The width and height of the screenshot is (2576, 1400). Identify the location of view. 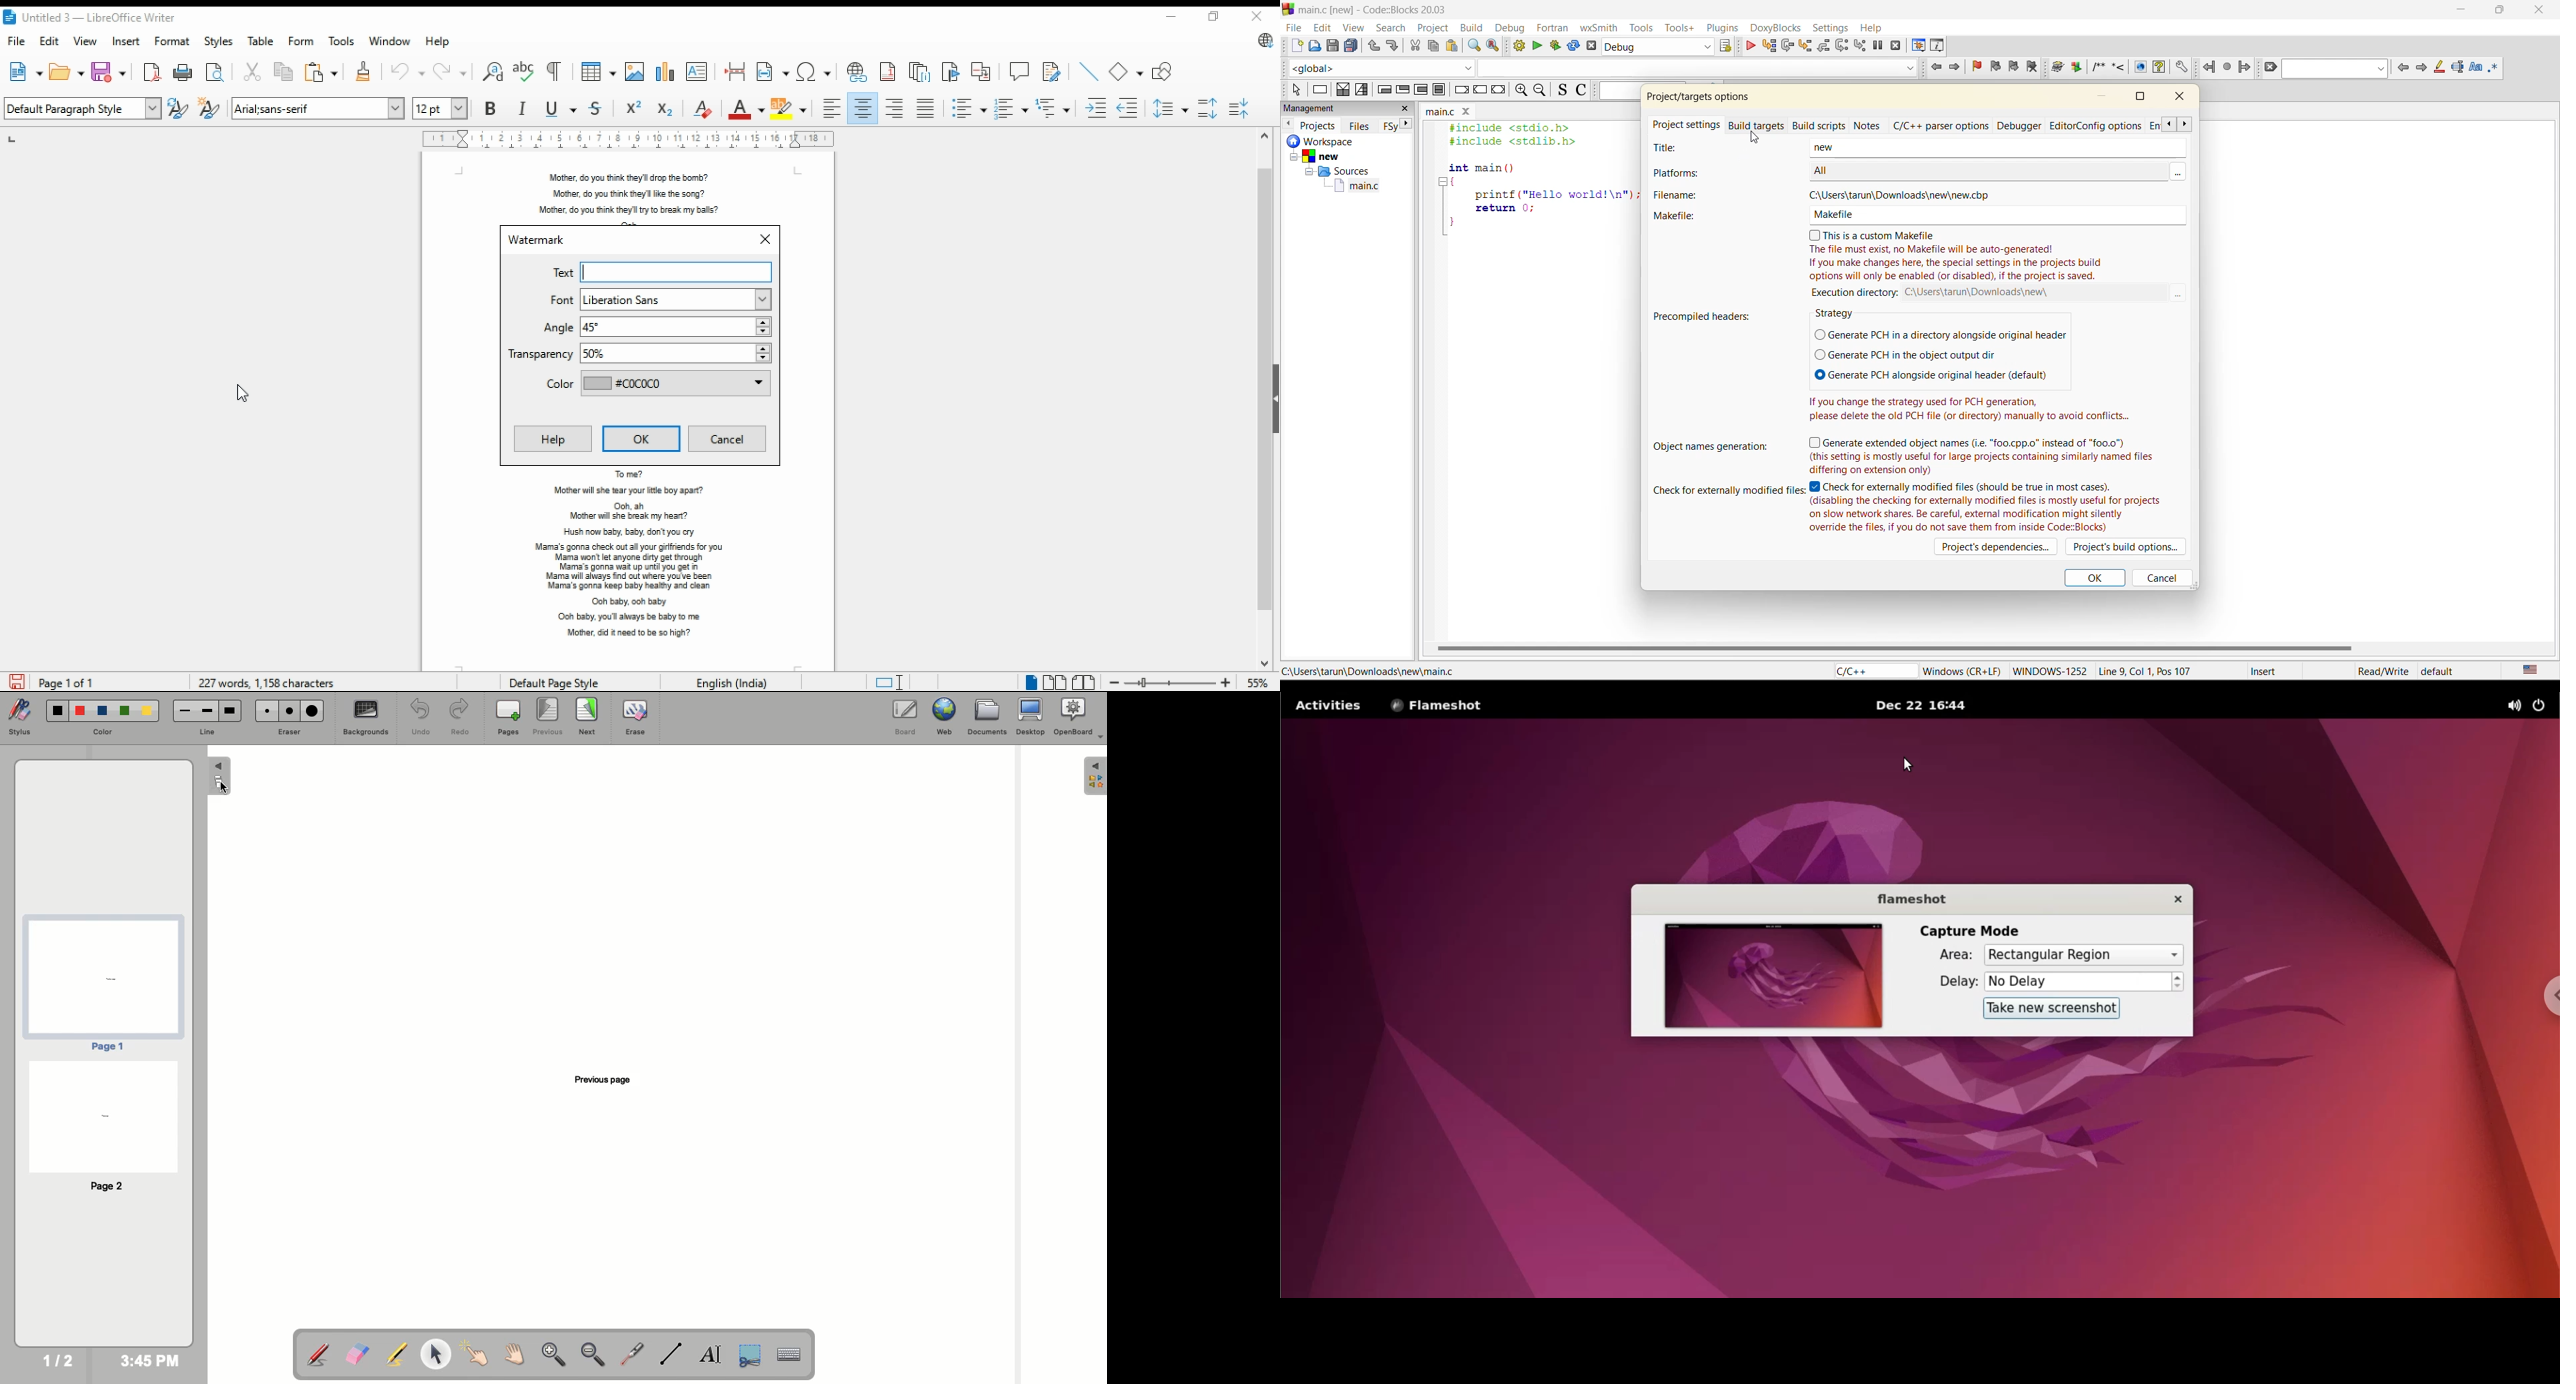
(88, 42).